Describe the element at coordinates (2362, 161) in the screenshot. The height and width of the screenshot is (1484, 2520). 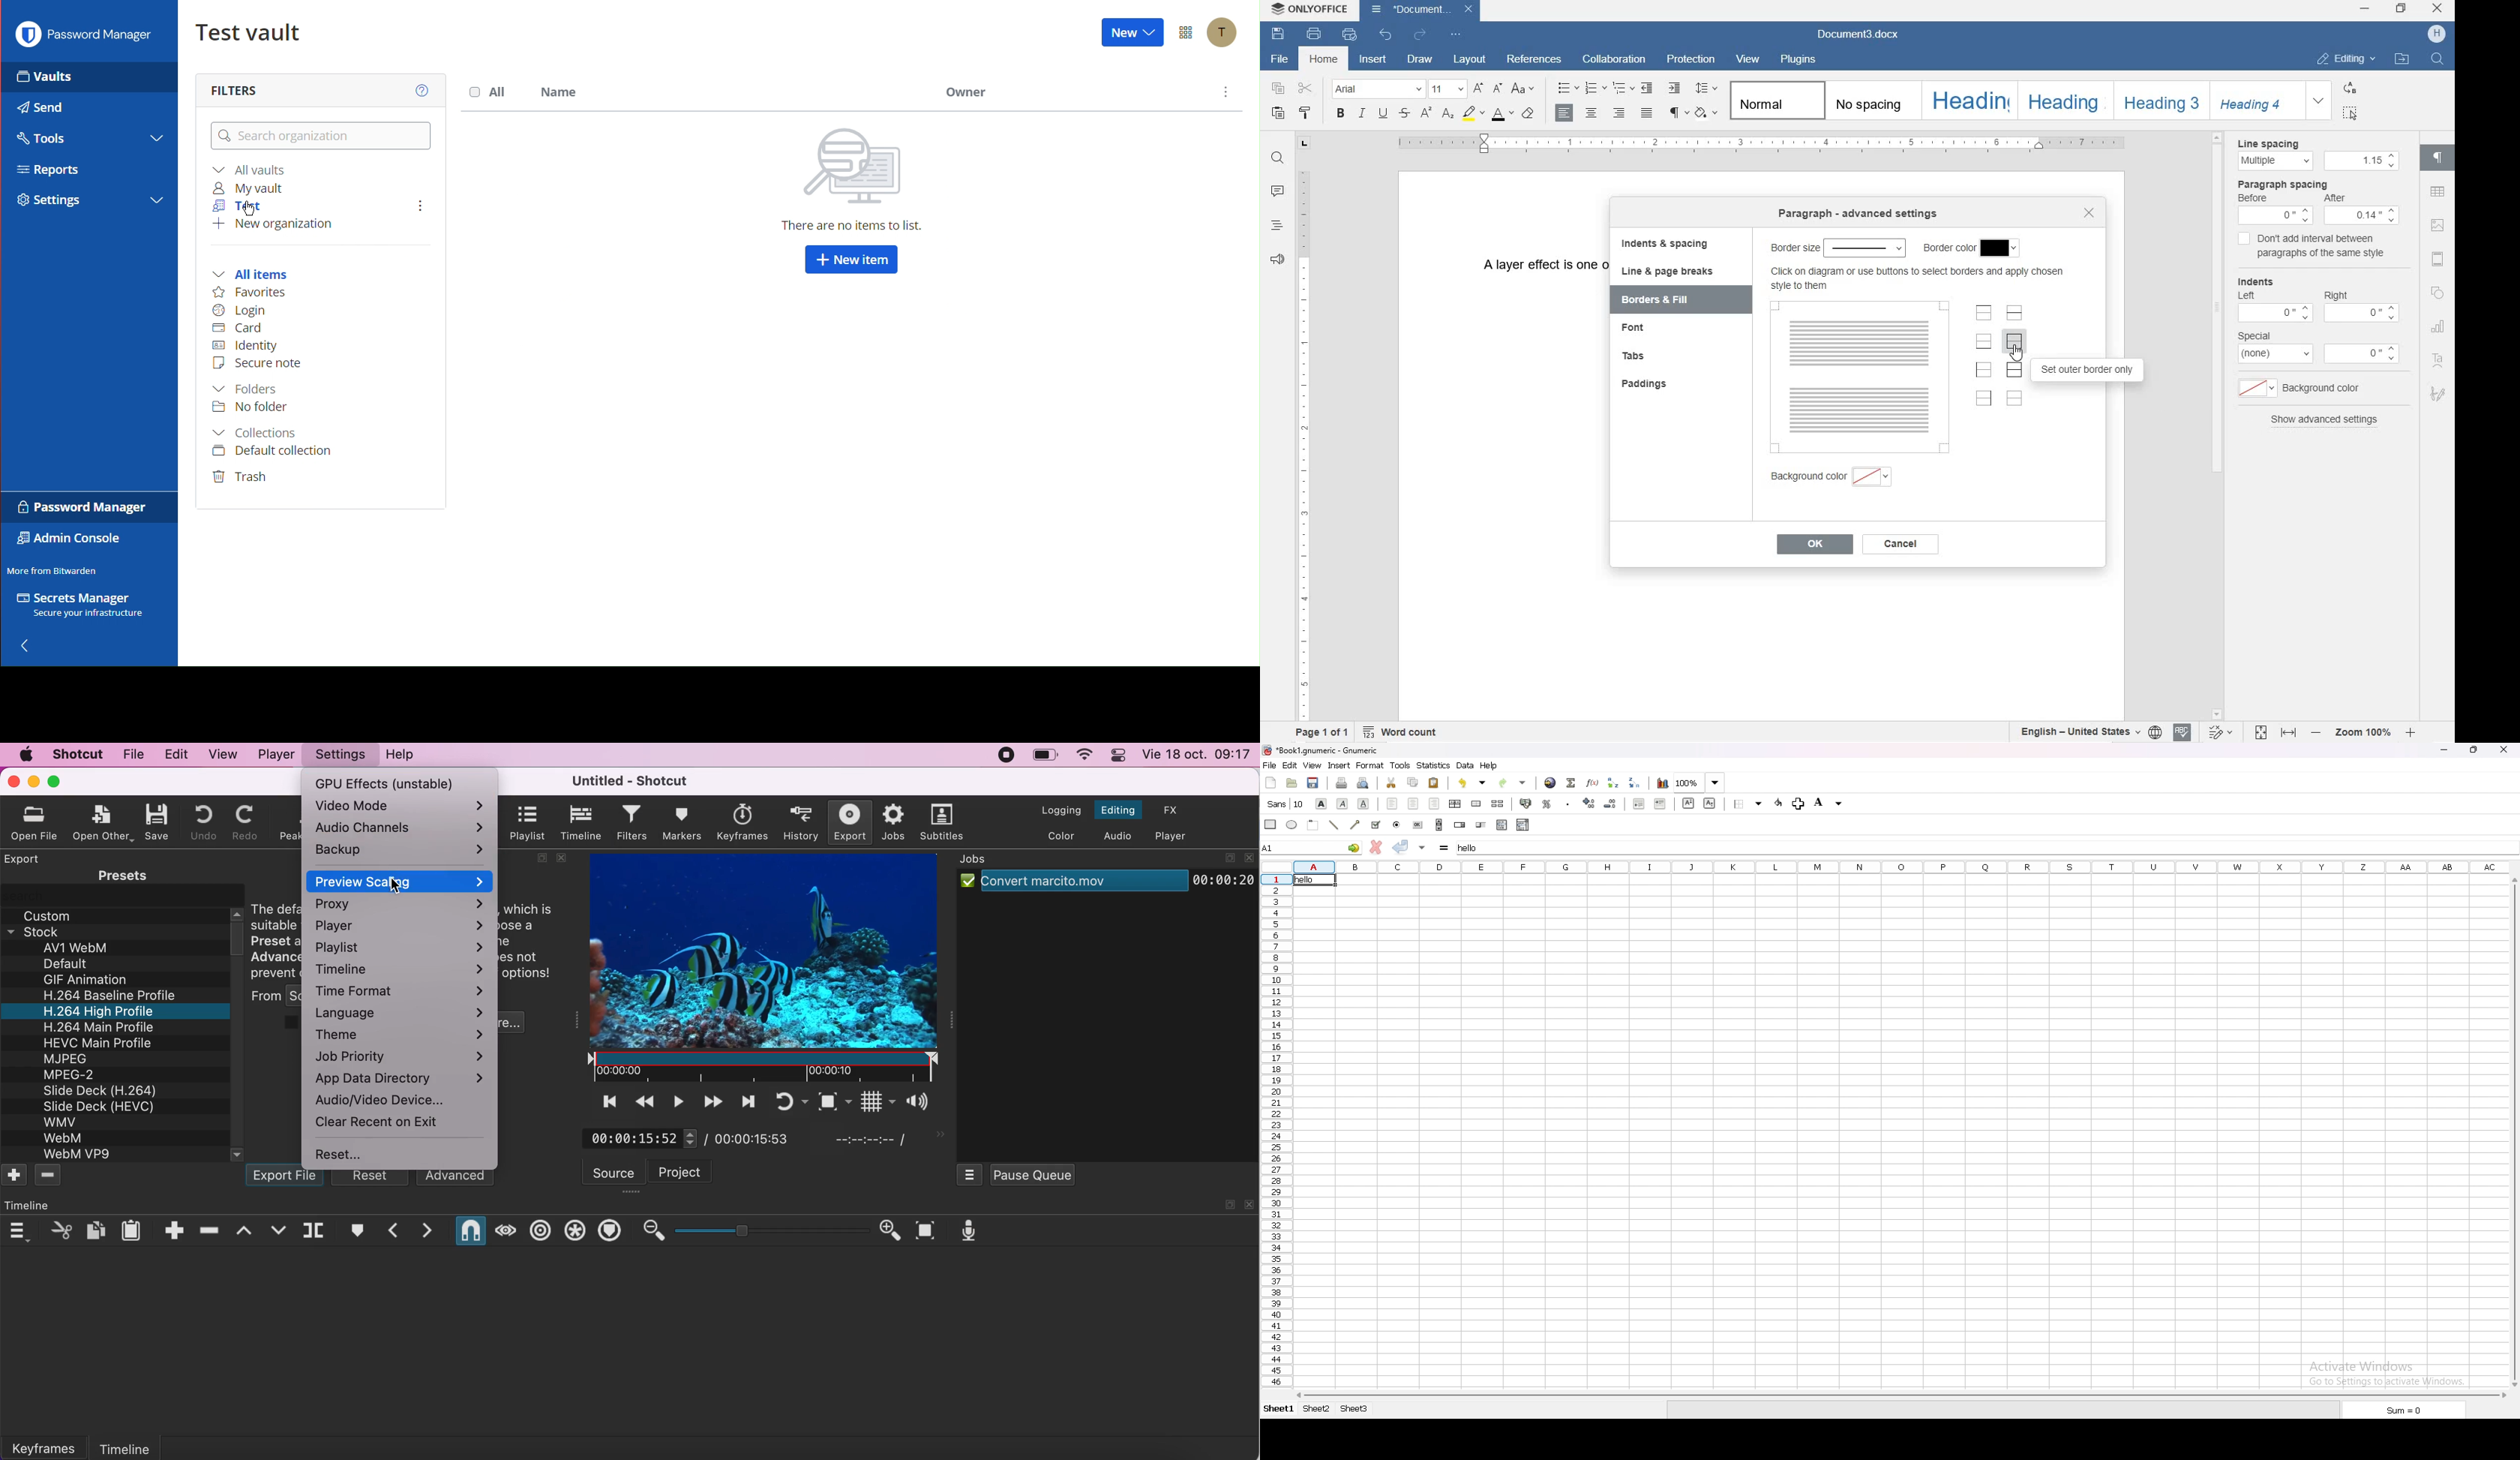
I see `1.15"` at that location.